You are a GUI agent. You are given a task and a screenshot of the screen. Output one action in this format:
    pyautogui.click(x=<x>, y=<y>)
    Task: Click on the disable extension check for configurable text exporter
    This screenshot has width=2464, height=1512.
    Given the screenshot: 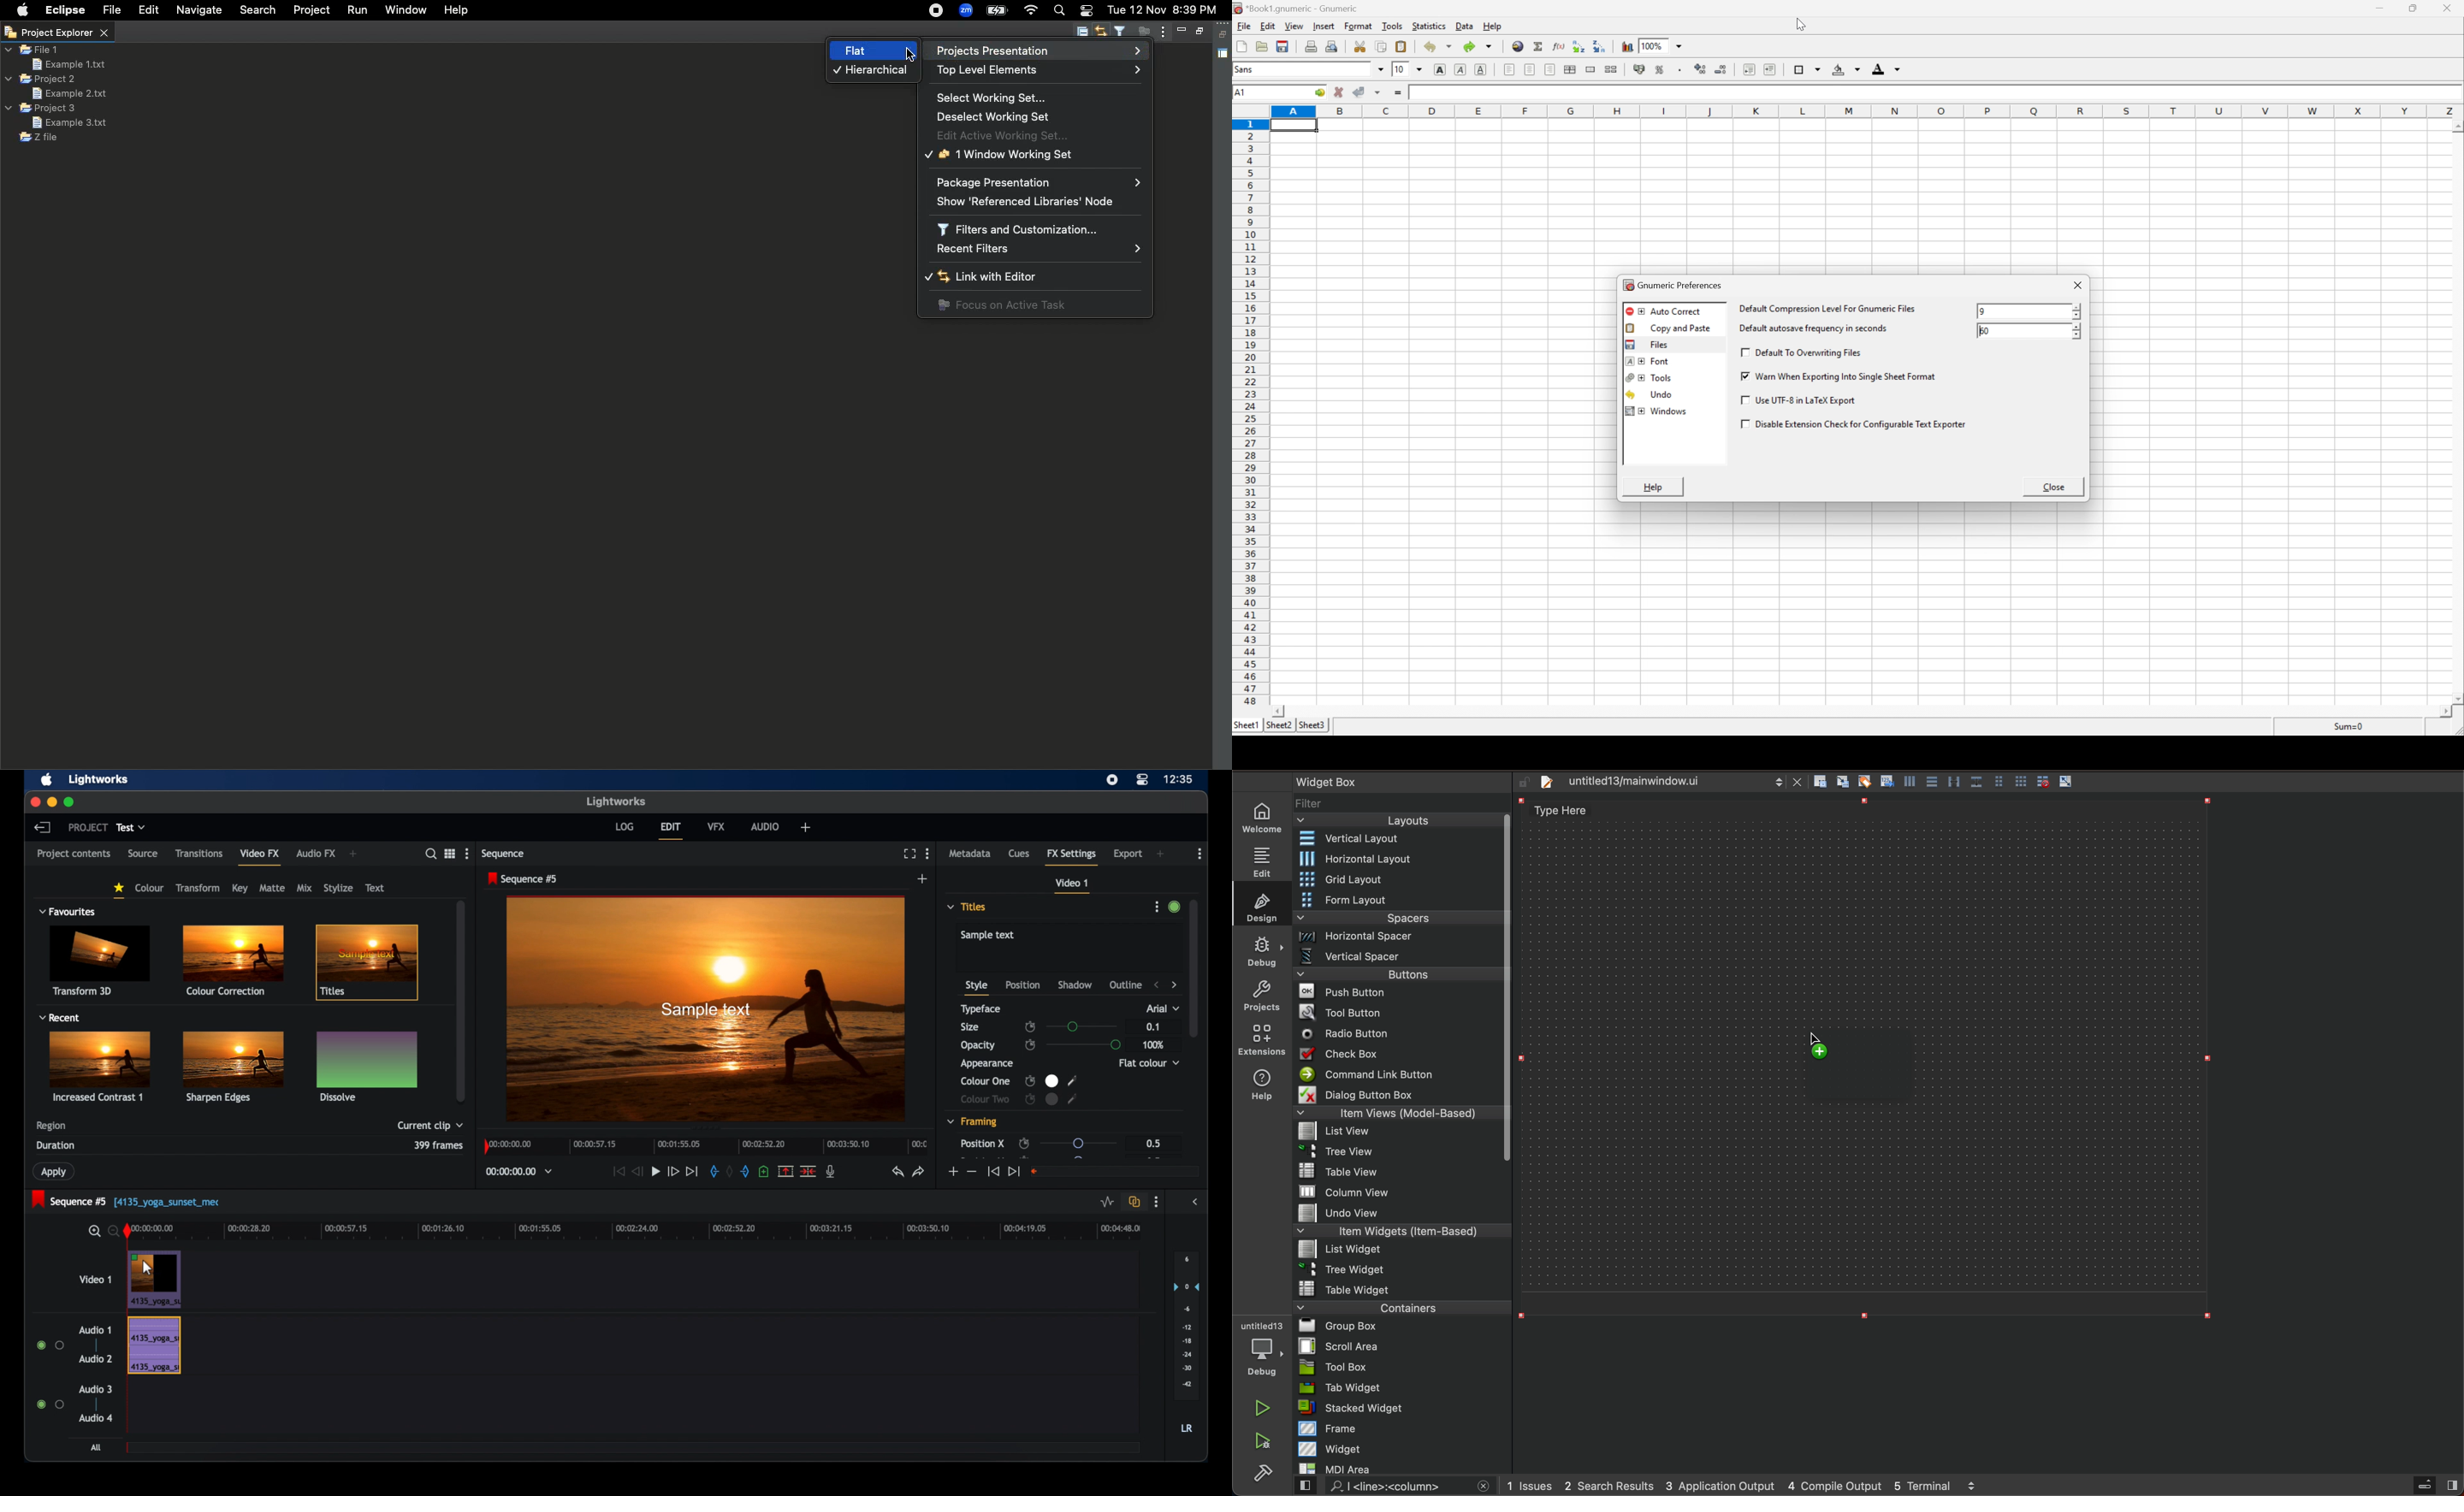 What is the action you would take?
    pyautogui.click(x=1857, y=424)
    